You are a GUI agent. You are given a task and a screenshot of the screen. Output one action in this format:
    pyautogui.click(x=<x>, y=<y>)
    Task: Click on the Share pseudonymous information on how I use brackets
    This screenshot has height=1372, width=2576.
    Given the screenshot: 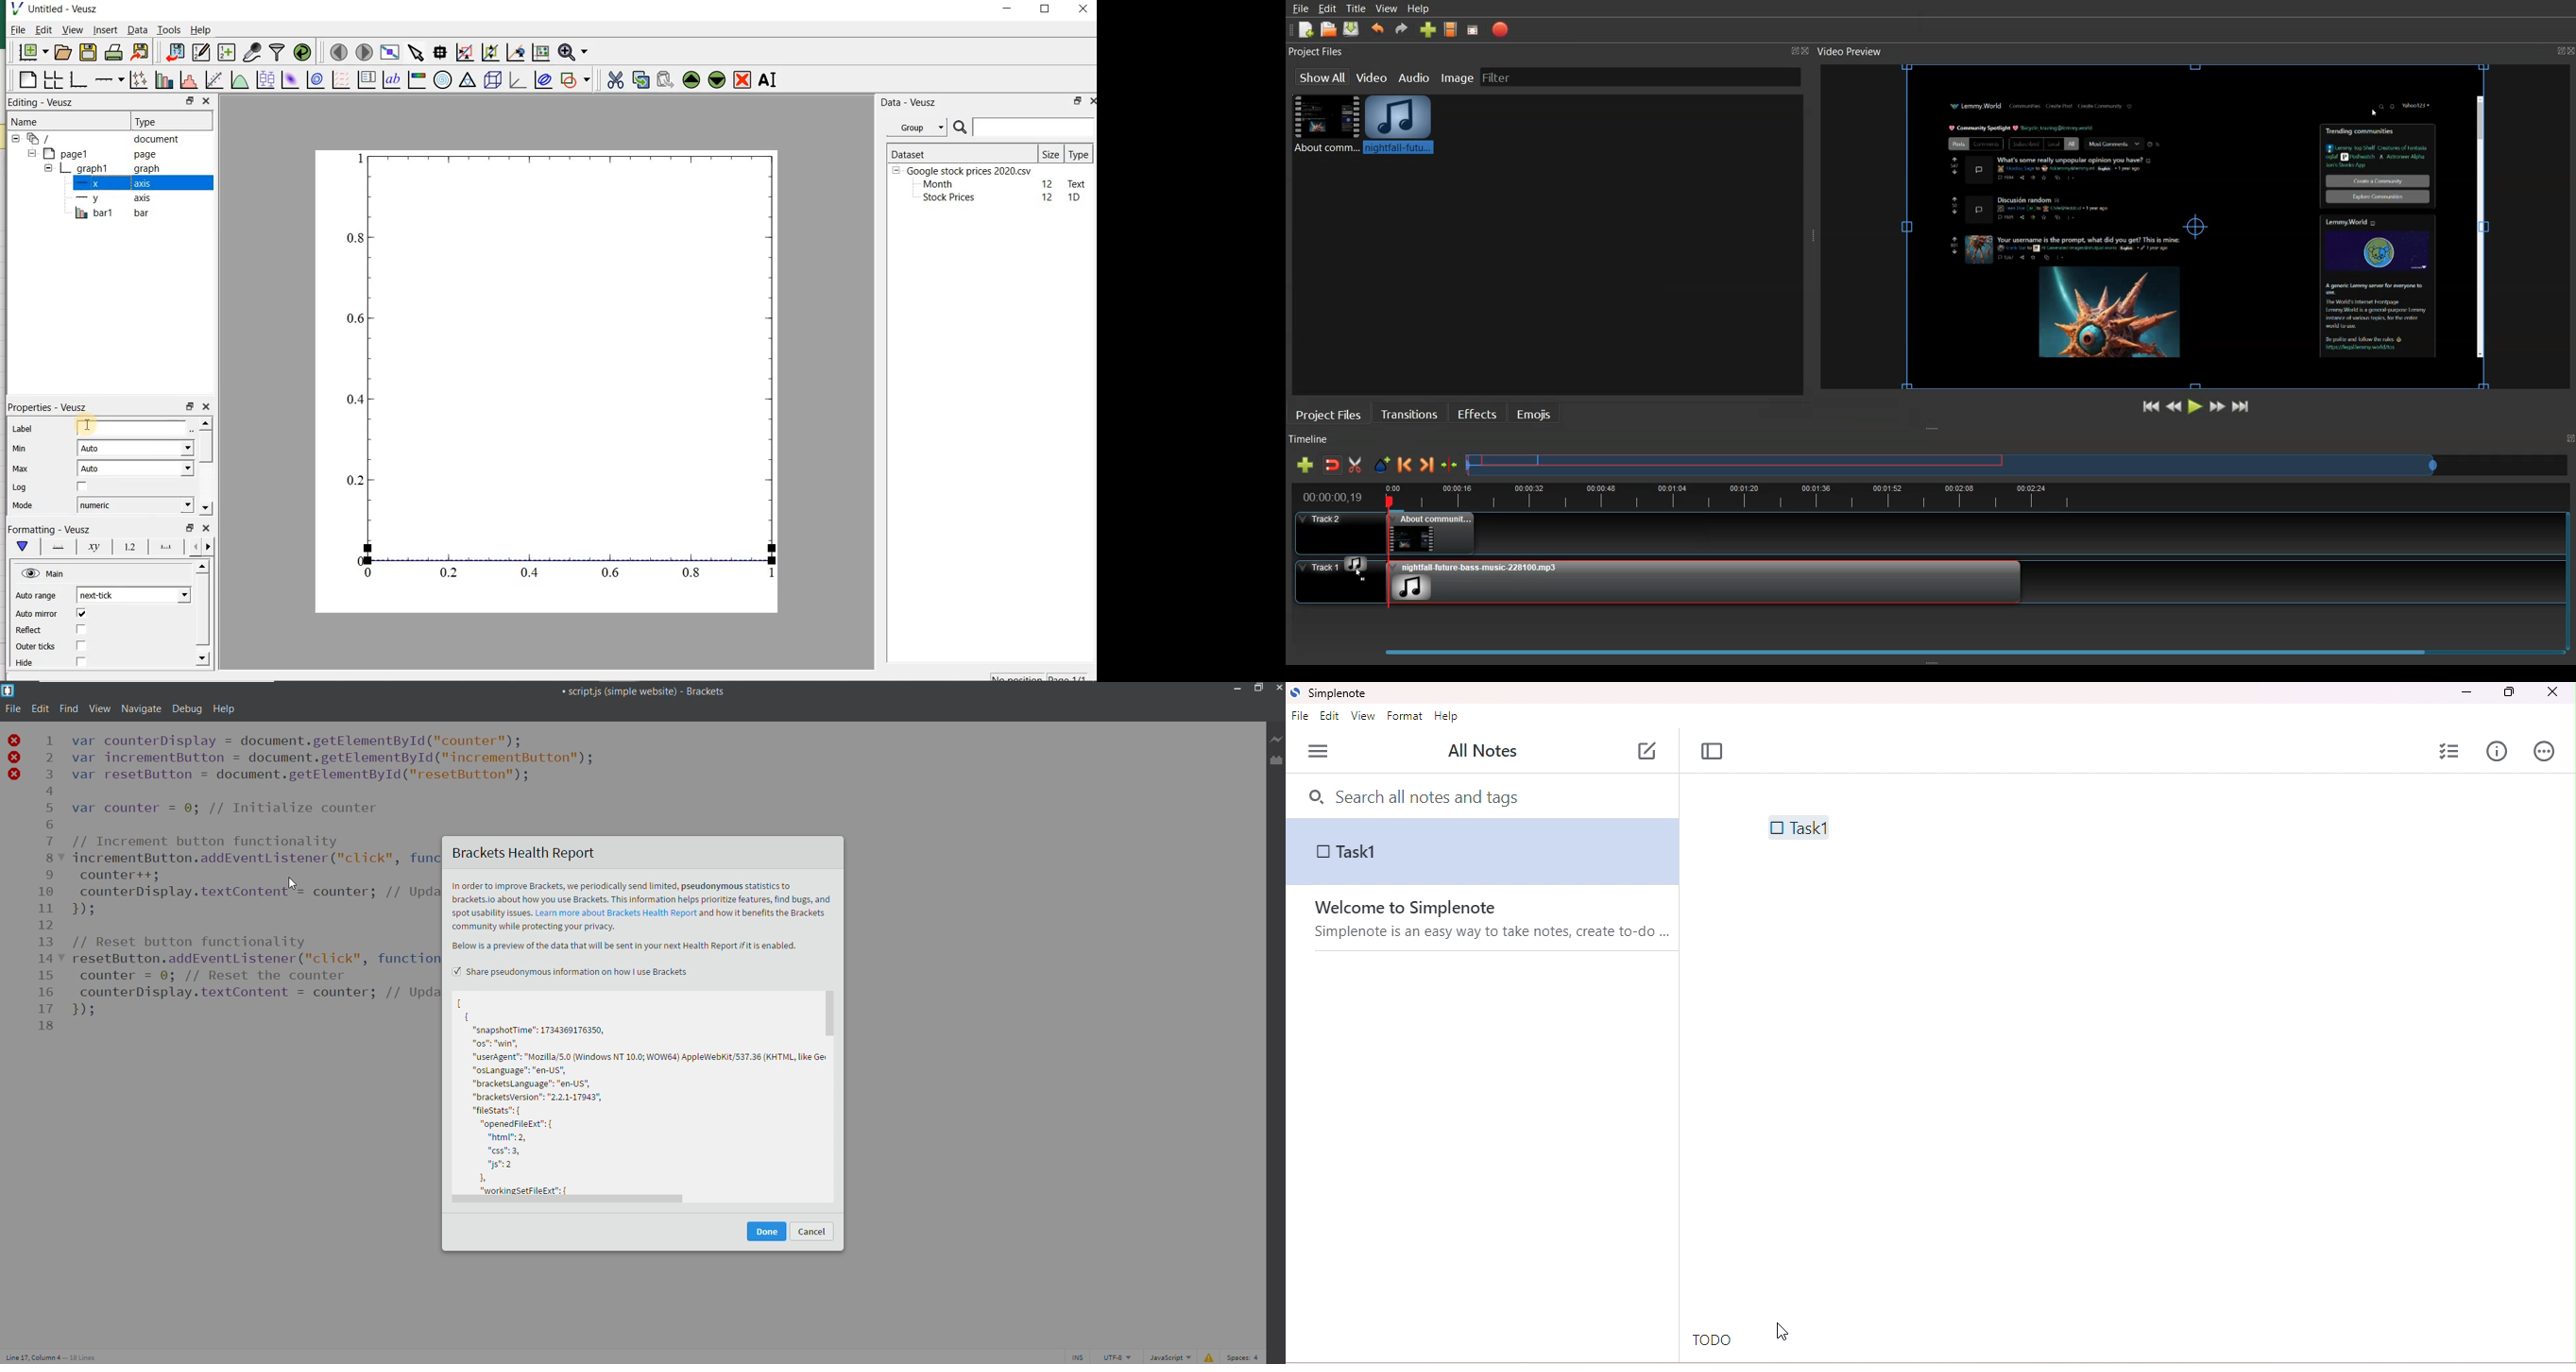 What is the action you would take?
    pyautogui.click(x=572, y=971)
    